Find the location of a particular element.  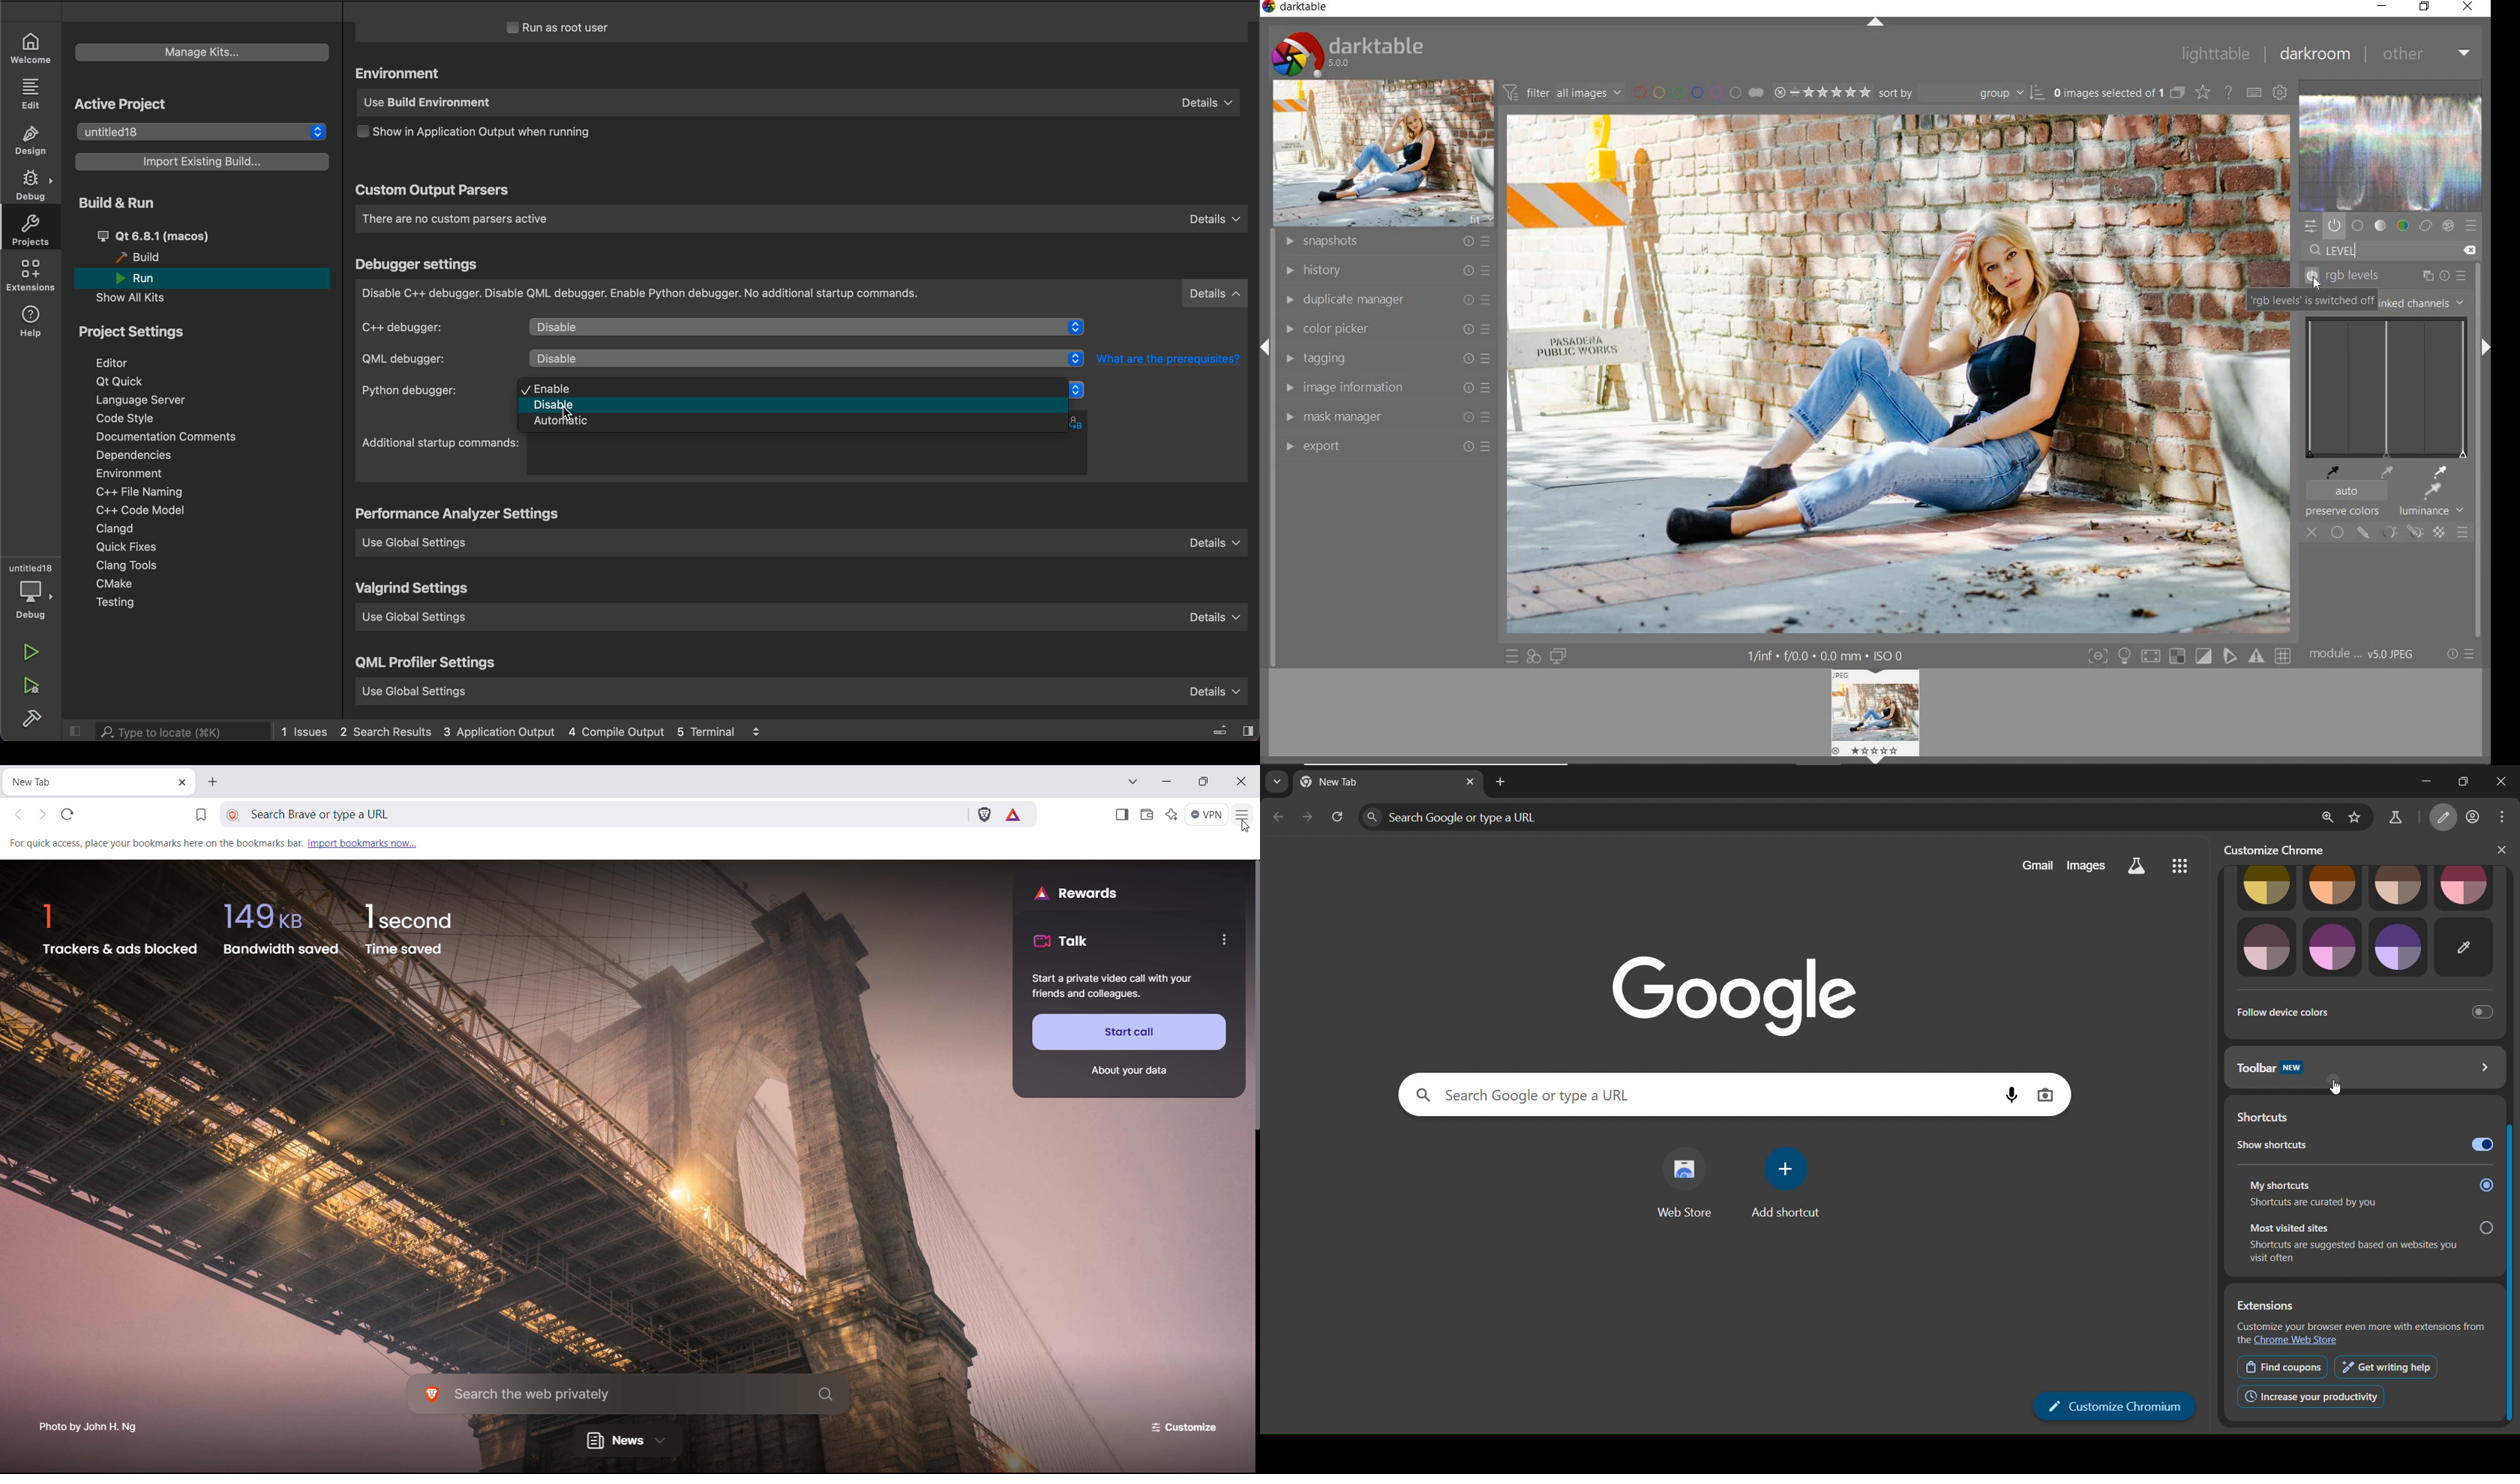

untitled is located at coordinates (31, 569).